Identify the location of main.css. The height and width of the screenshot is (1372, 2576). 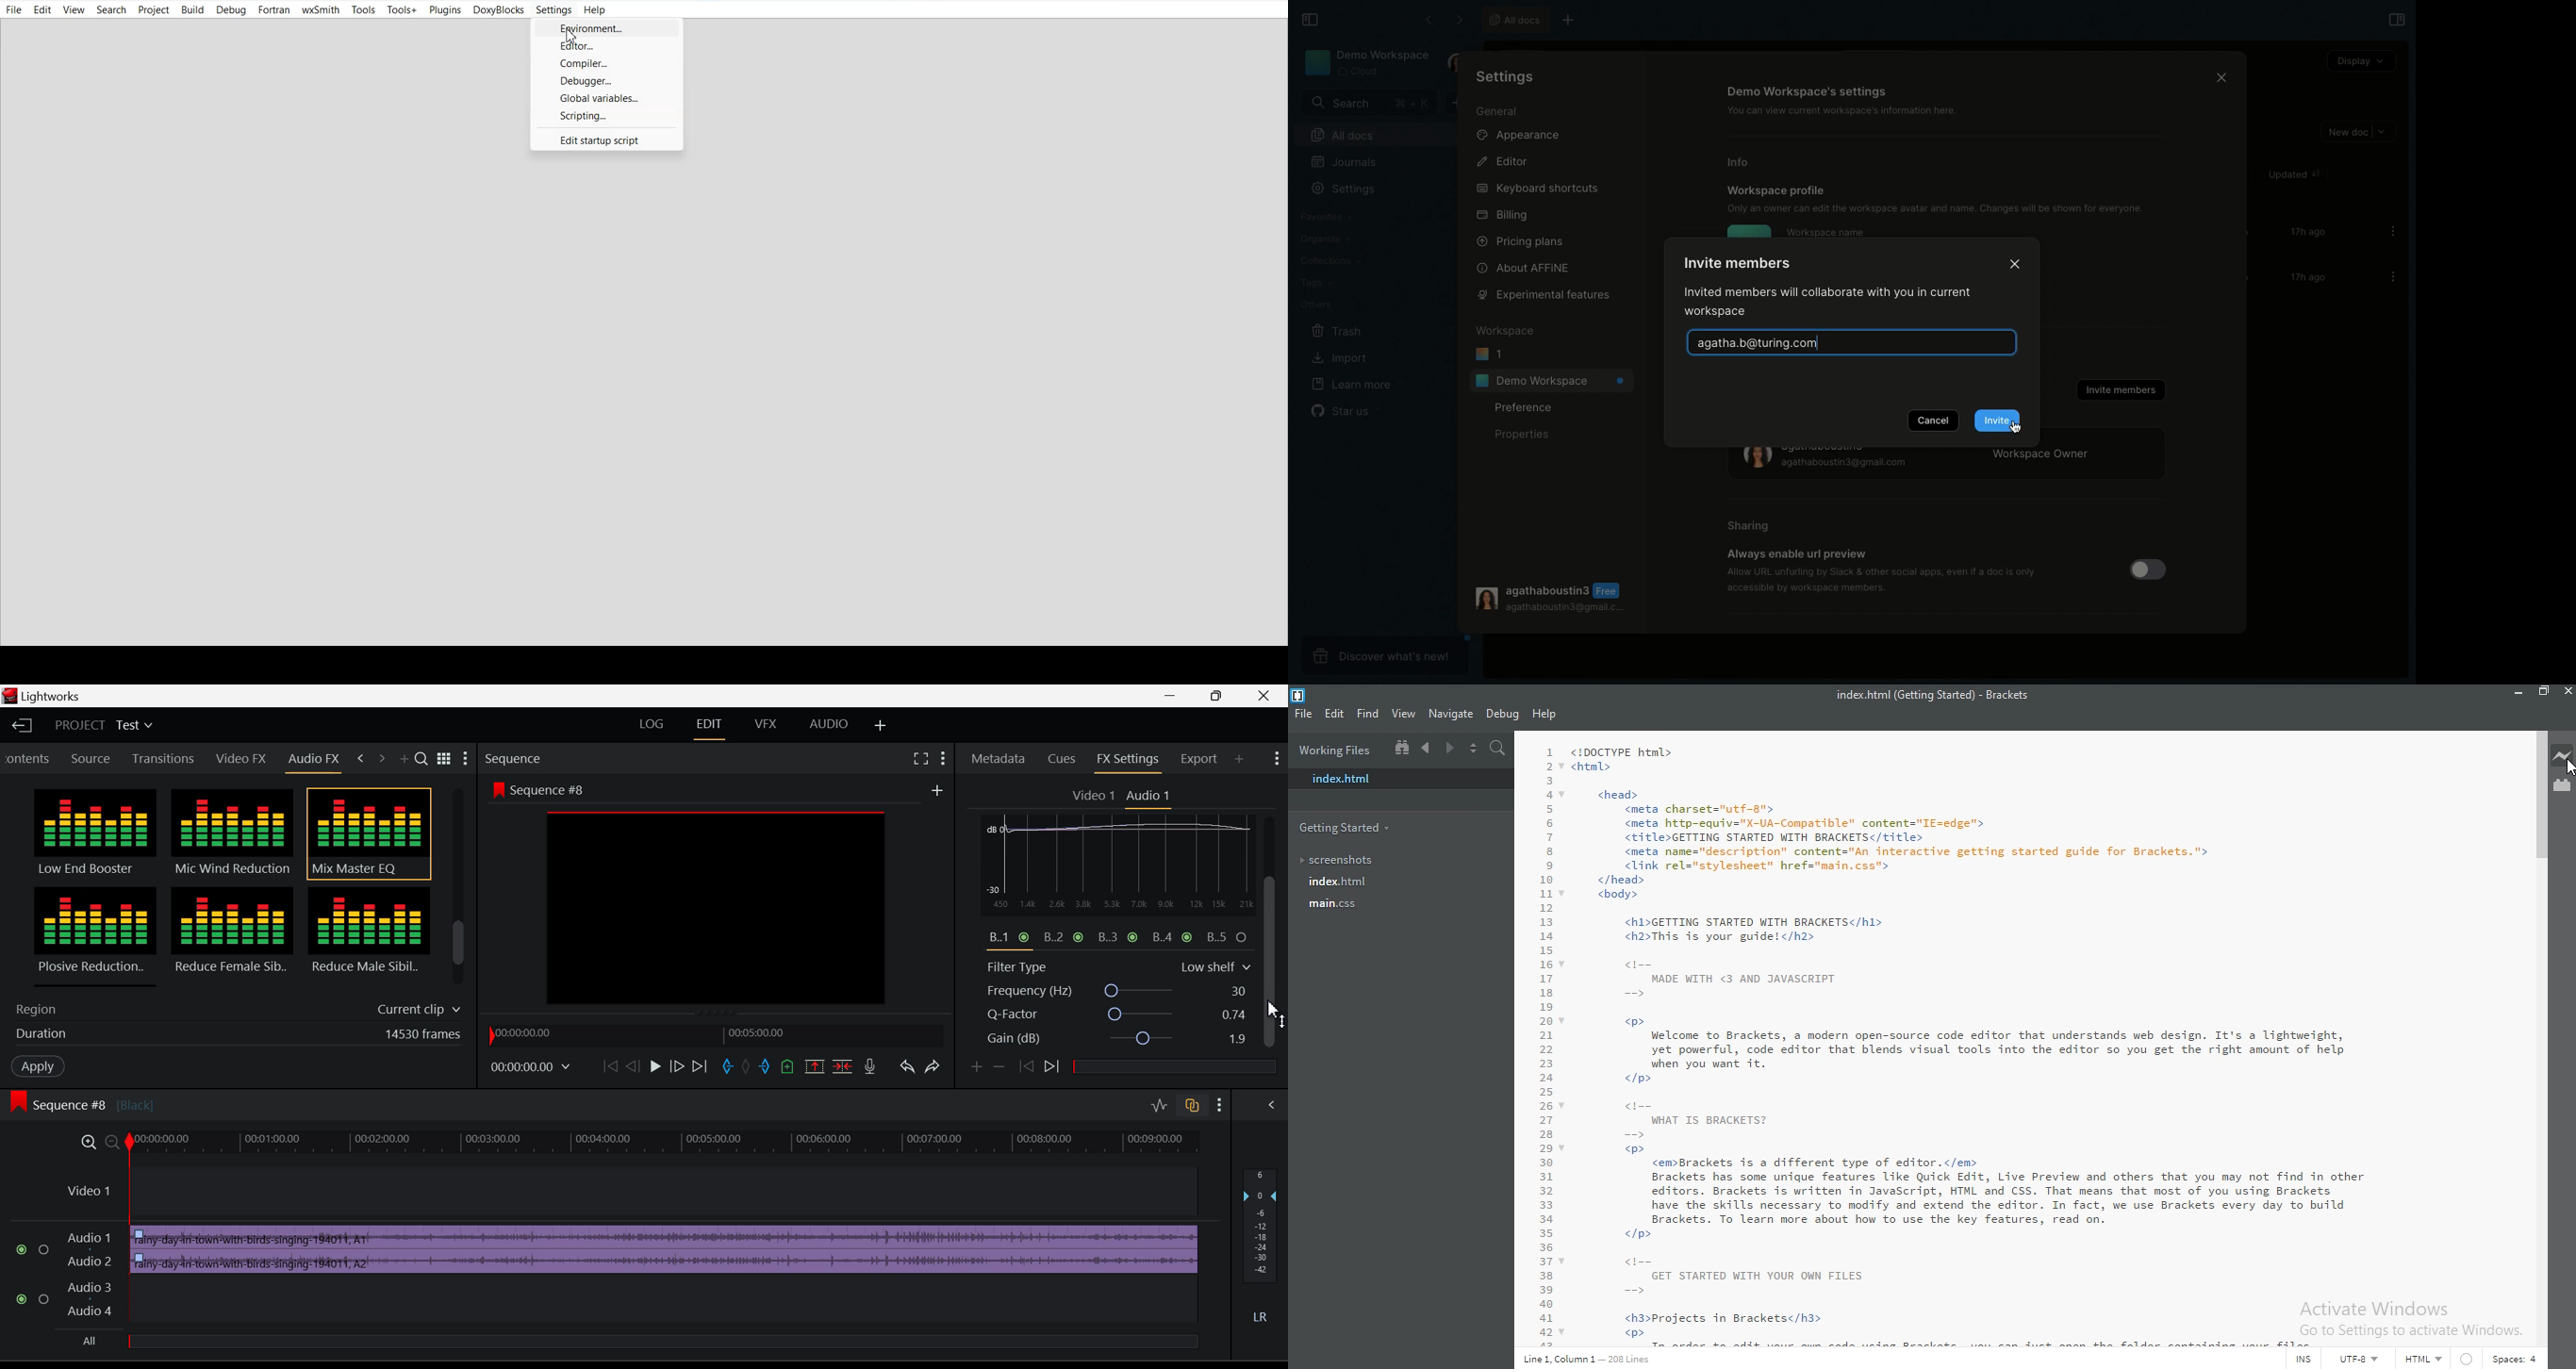
(1331, 904).